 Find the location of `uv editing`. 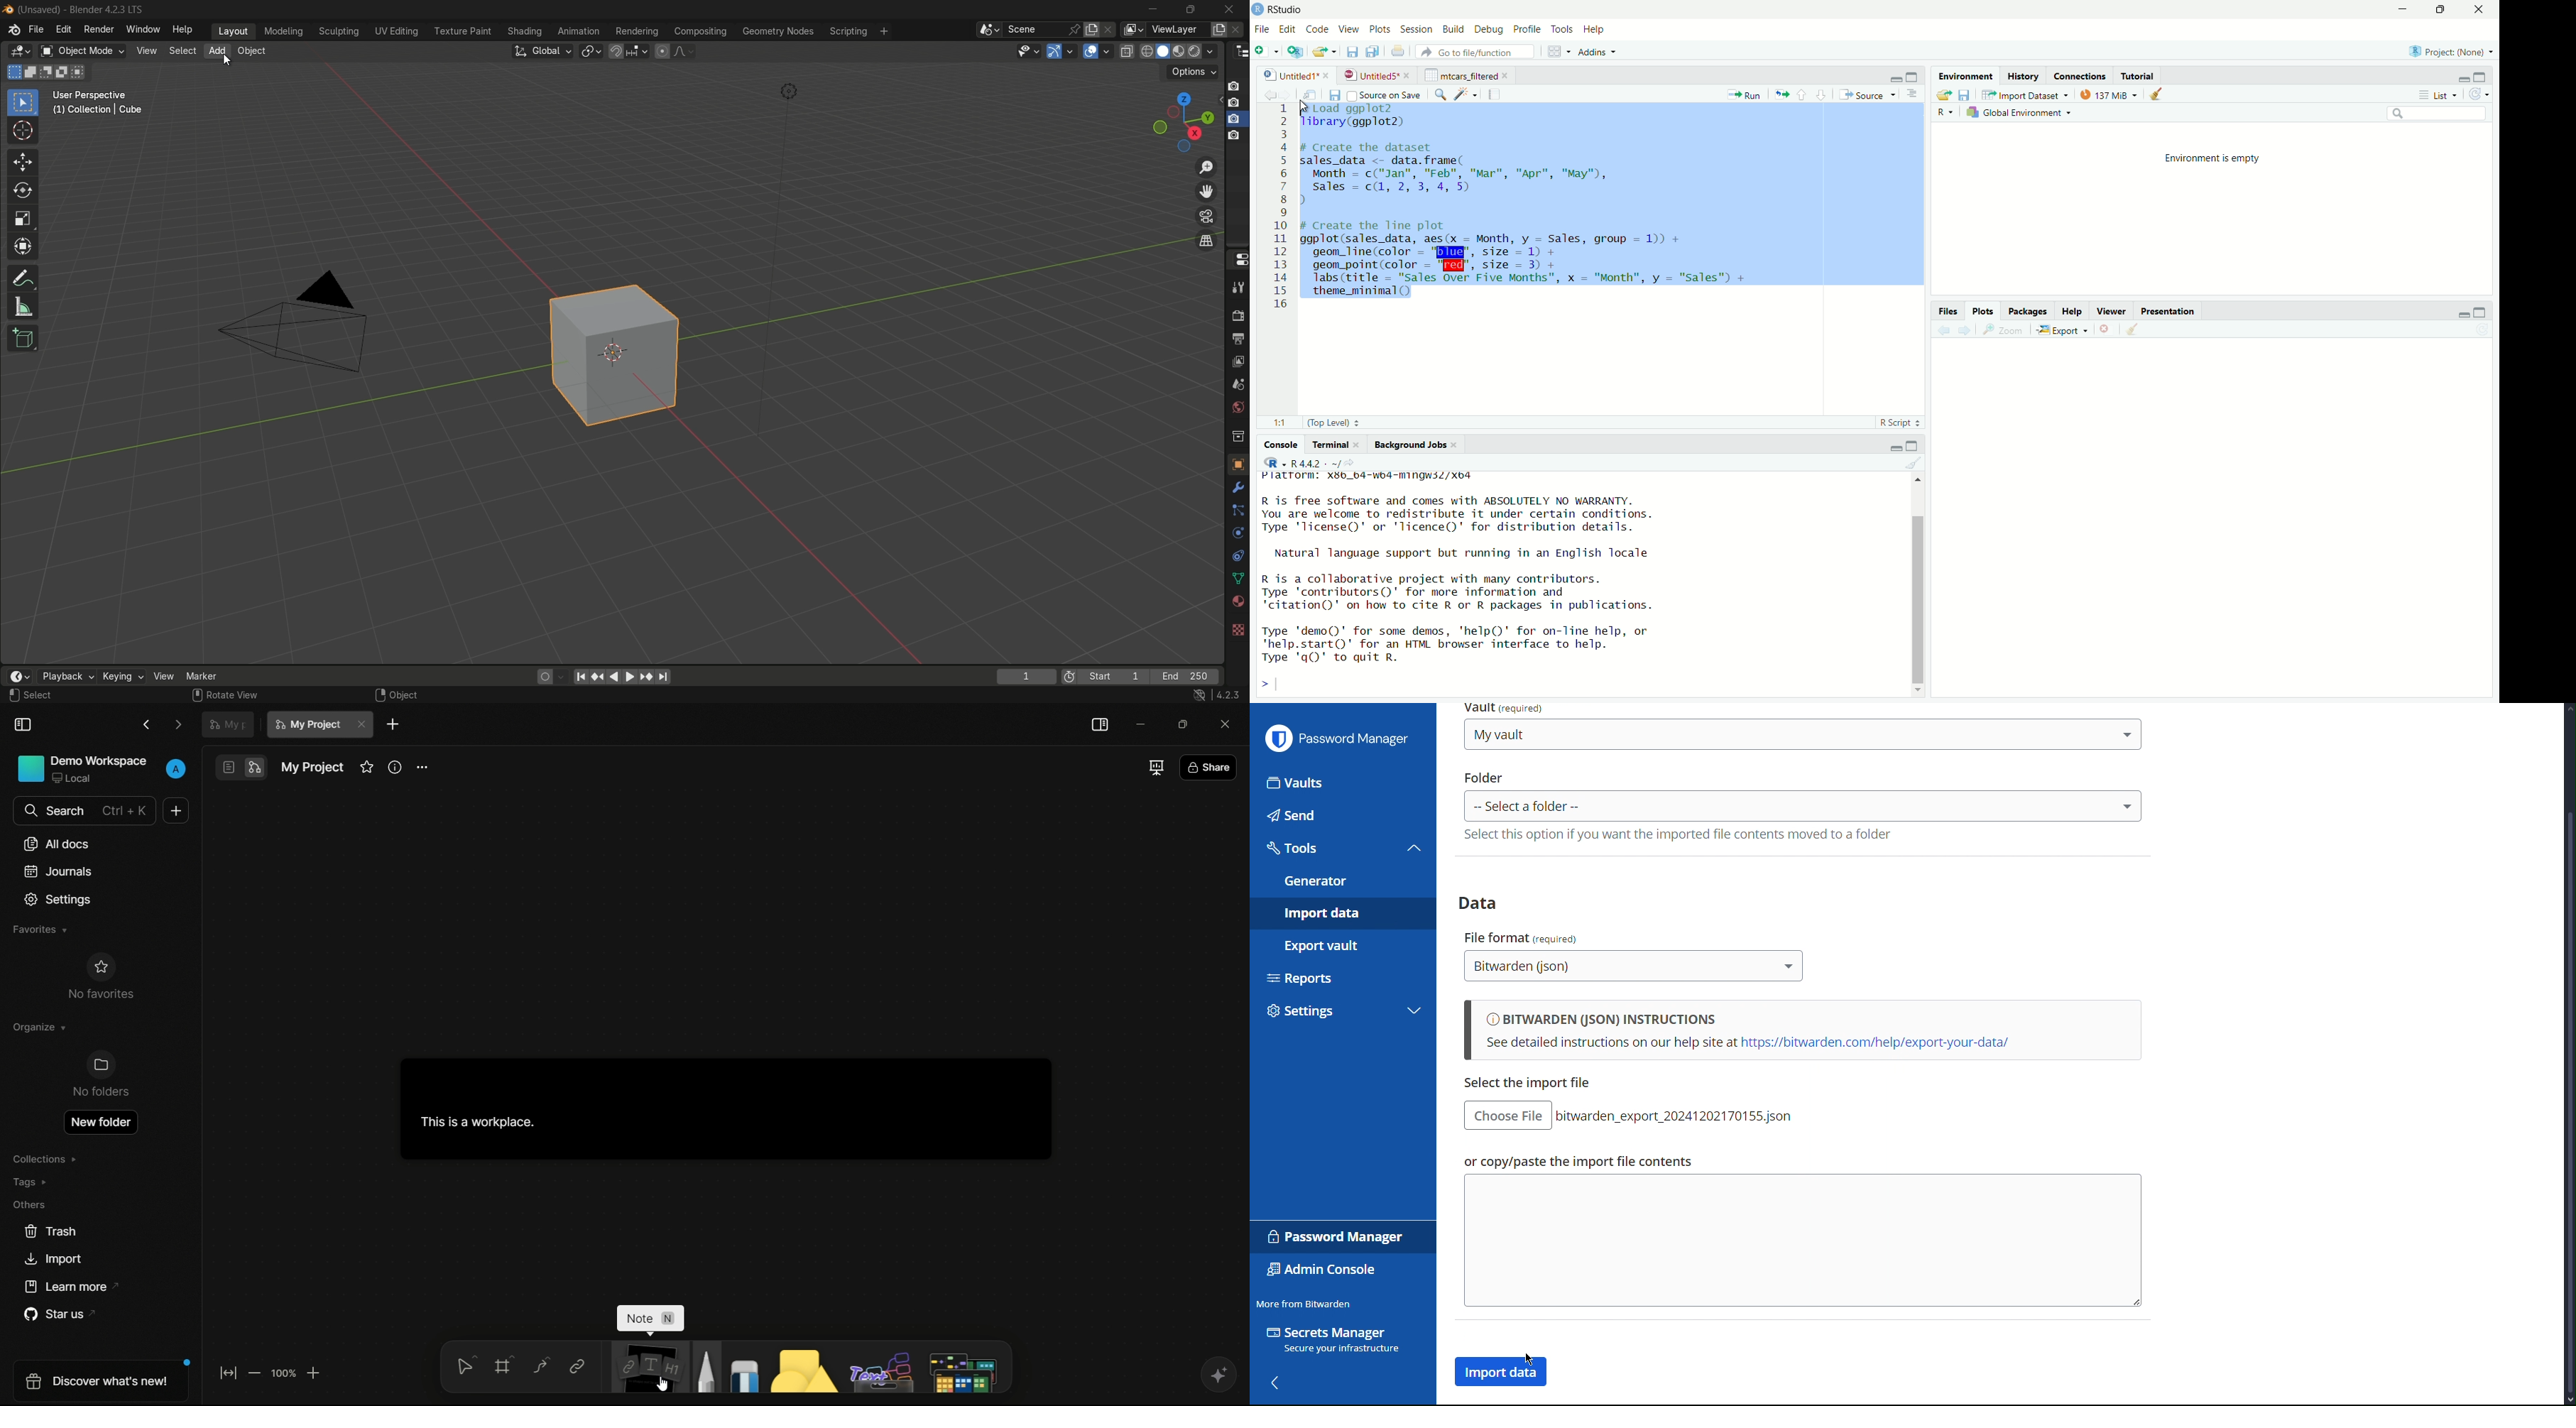

uv editing is located at coordinates (396, 31).